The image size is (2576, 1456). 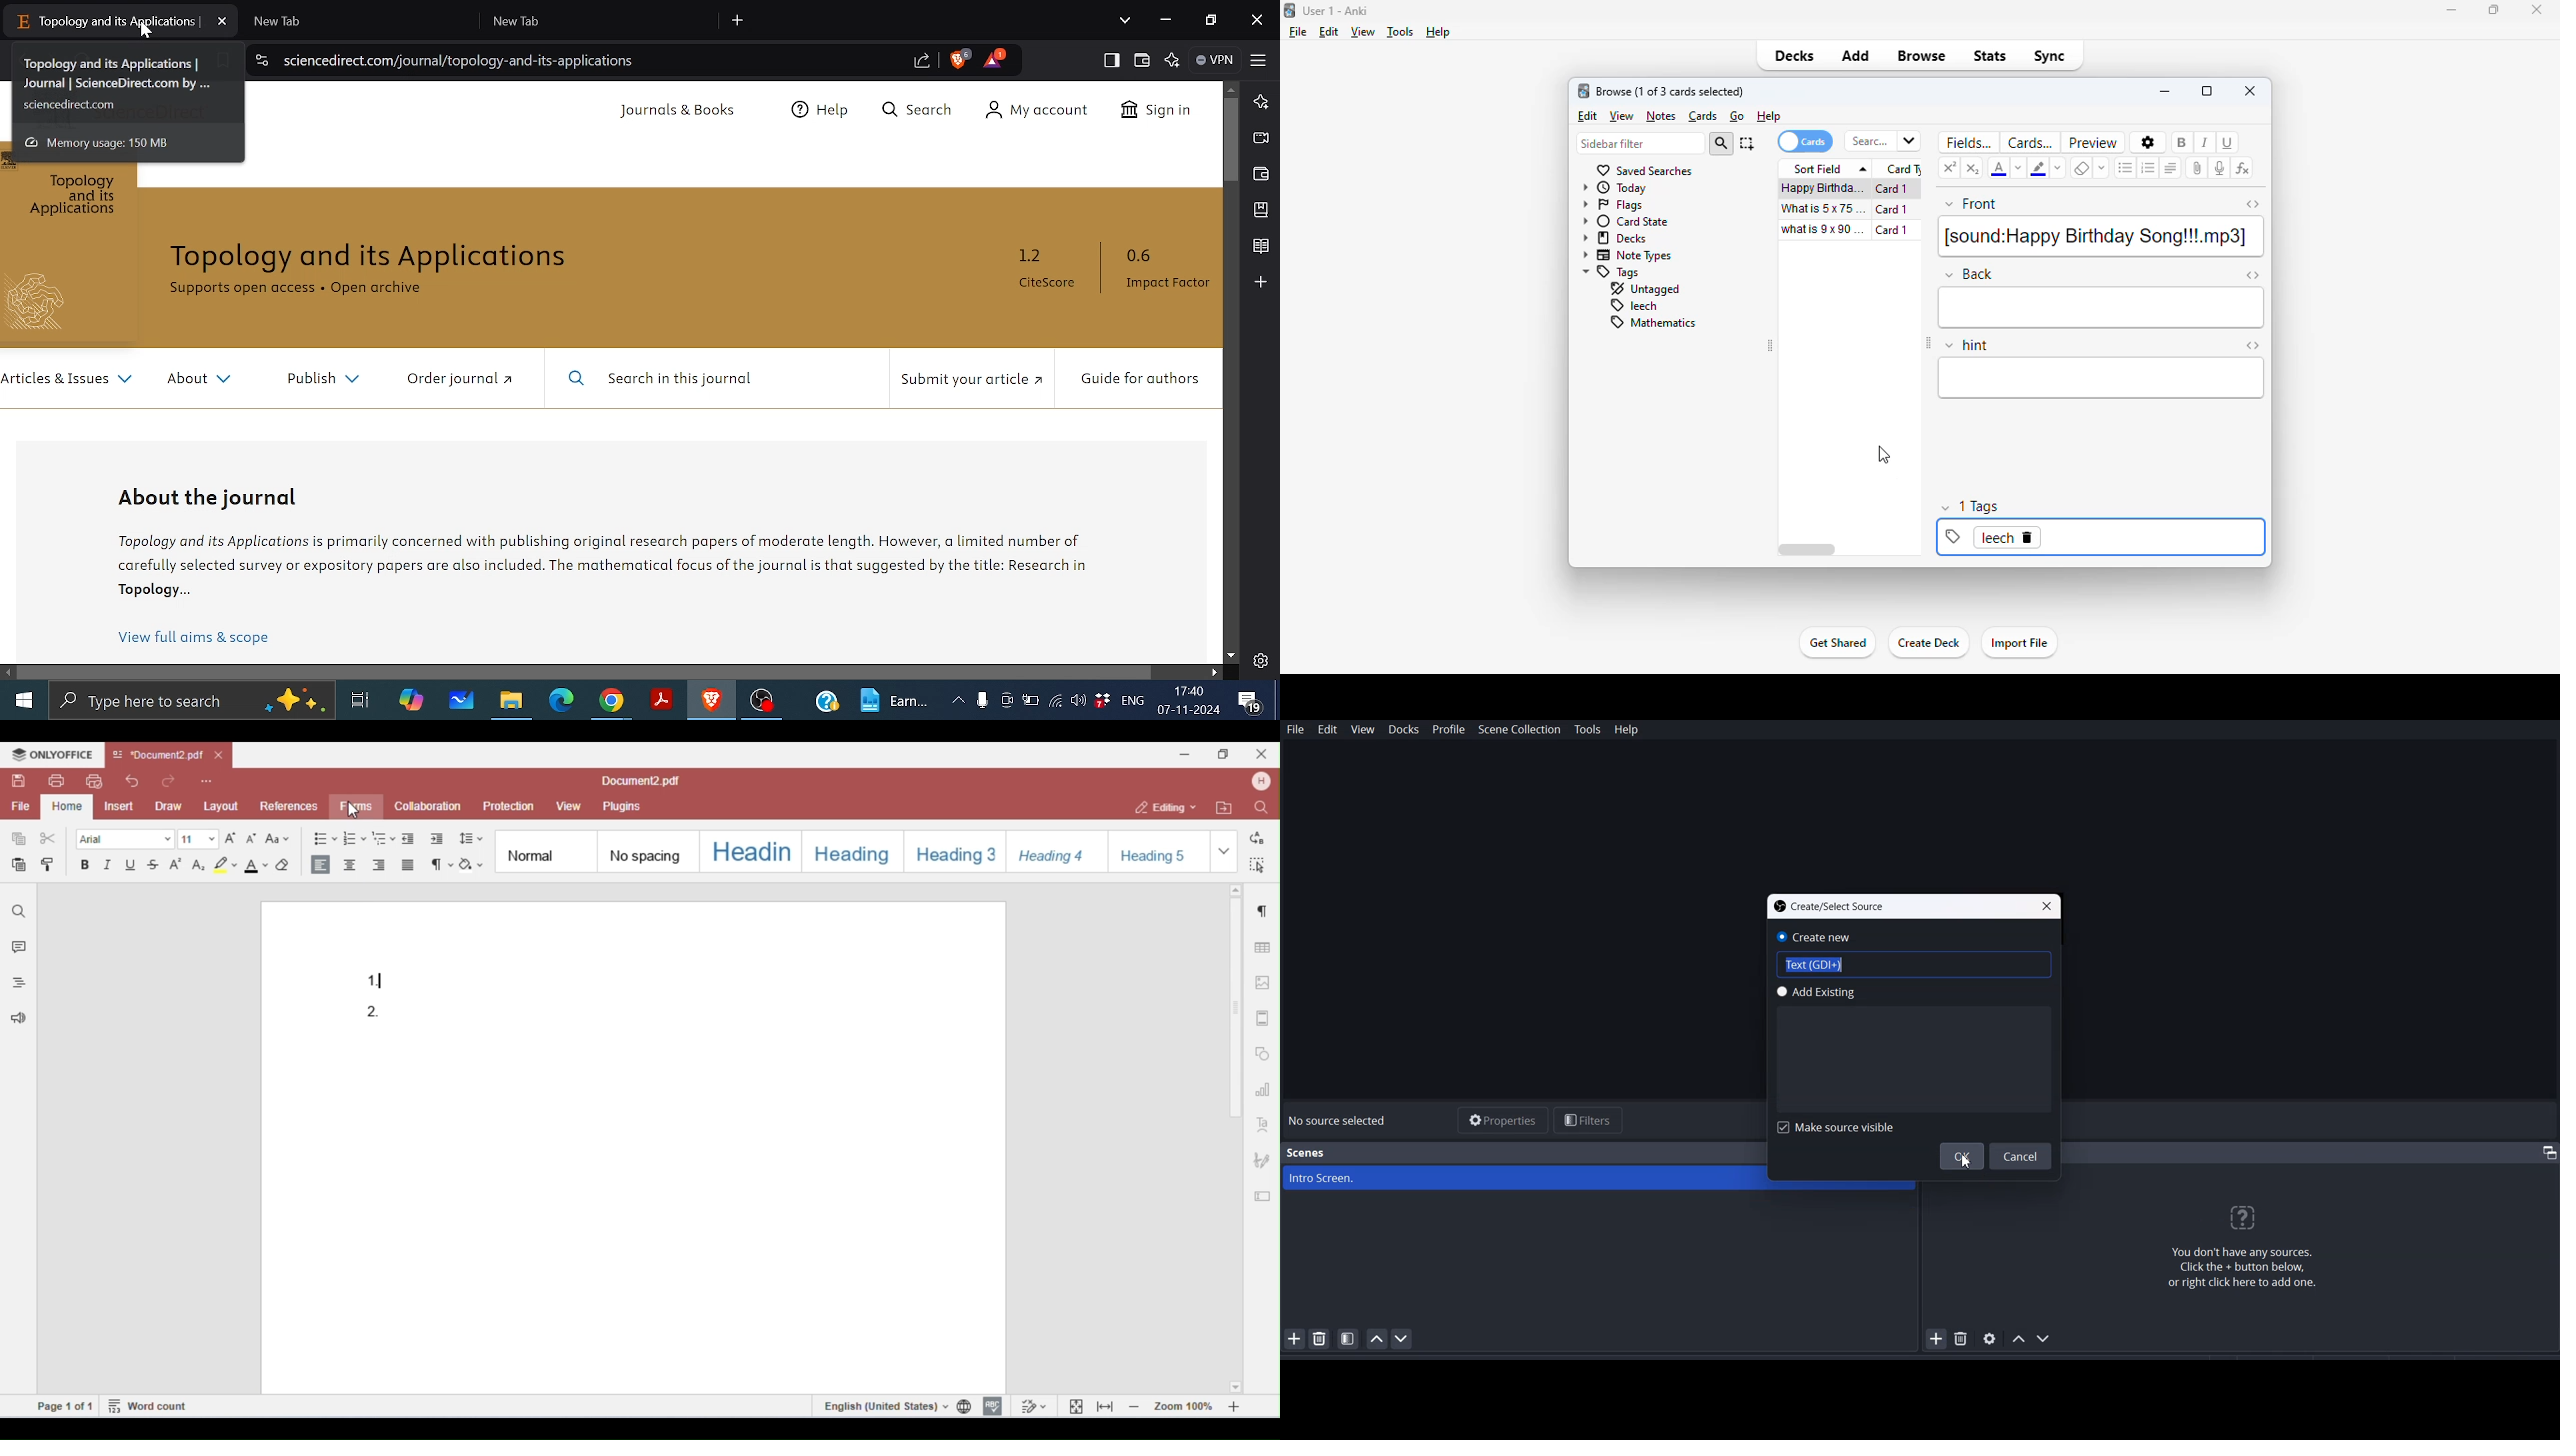 What do you see at coordinates (1914, 1049) in the screenshot?
I see `Add Existing` at bounding box center [1914, 1049].